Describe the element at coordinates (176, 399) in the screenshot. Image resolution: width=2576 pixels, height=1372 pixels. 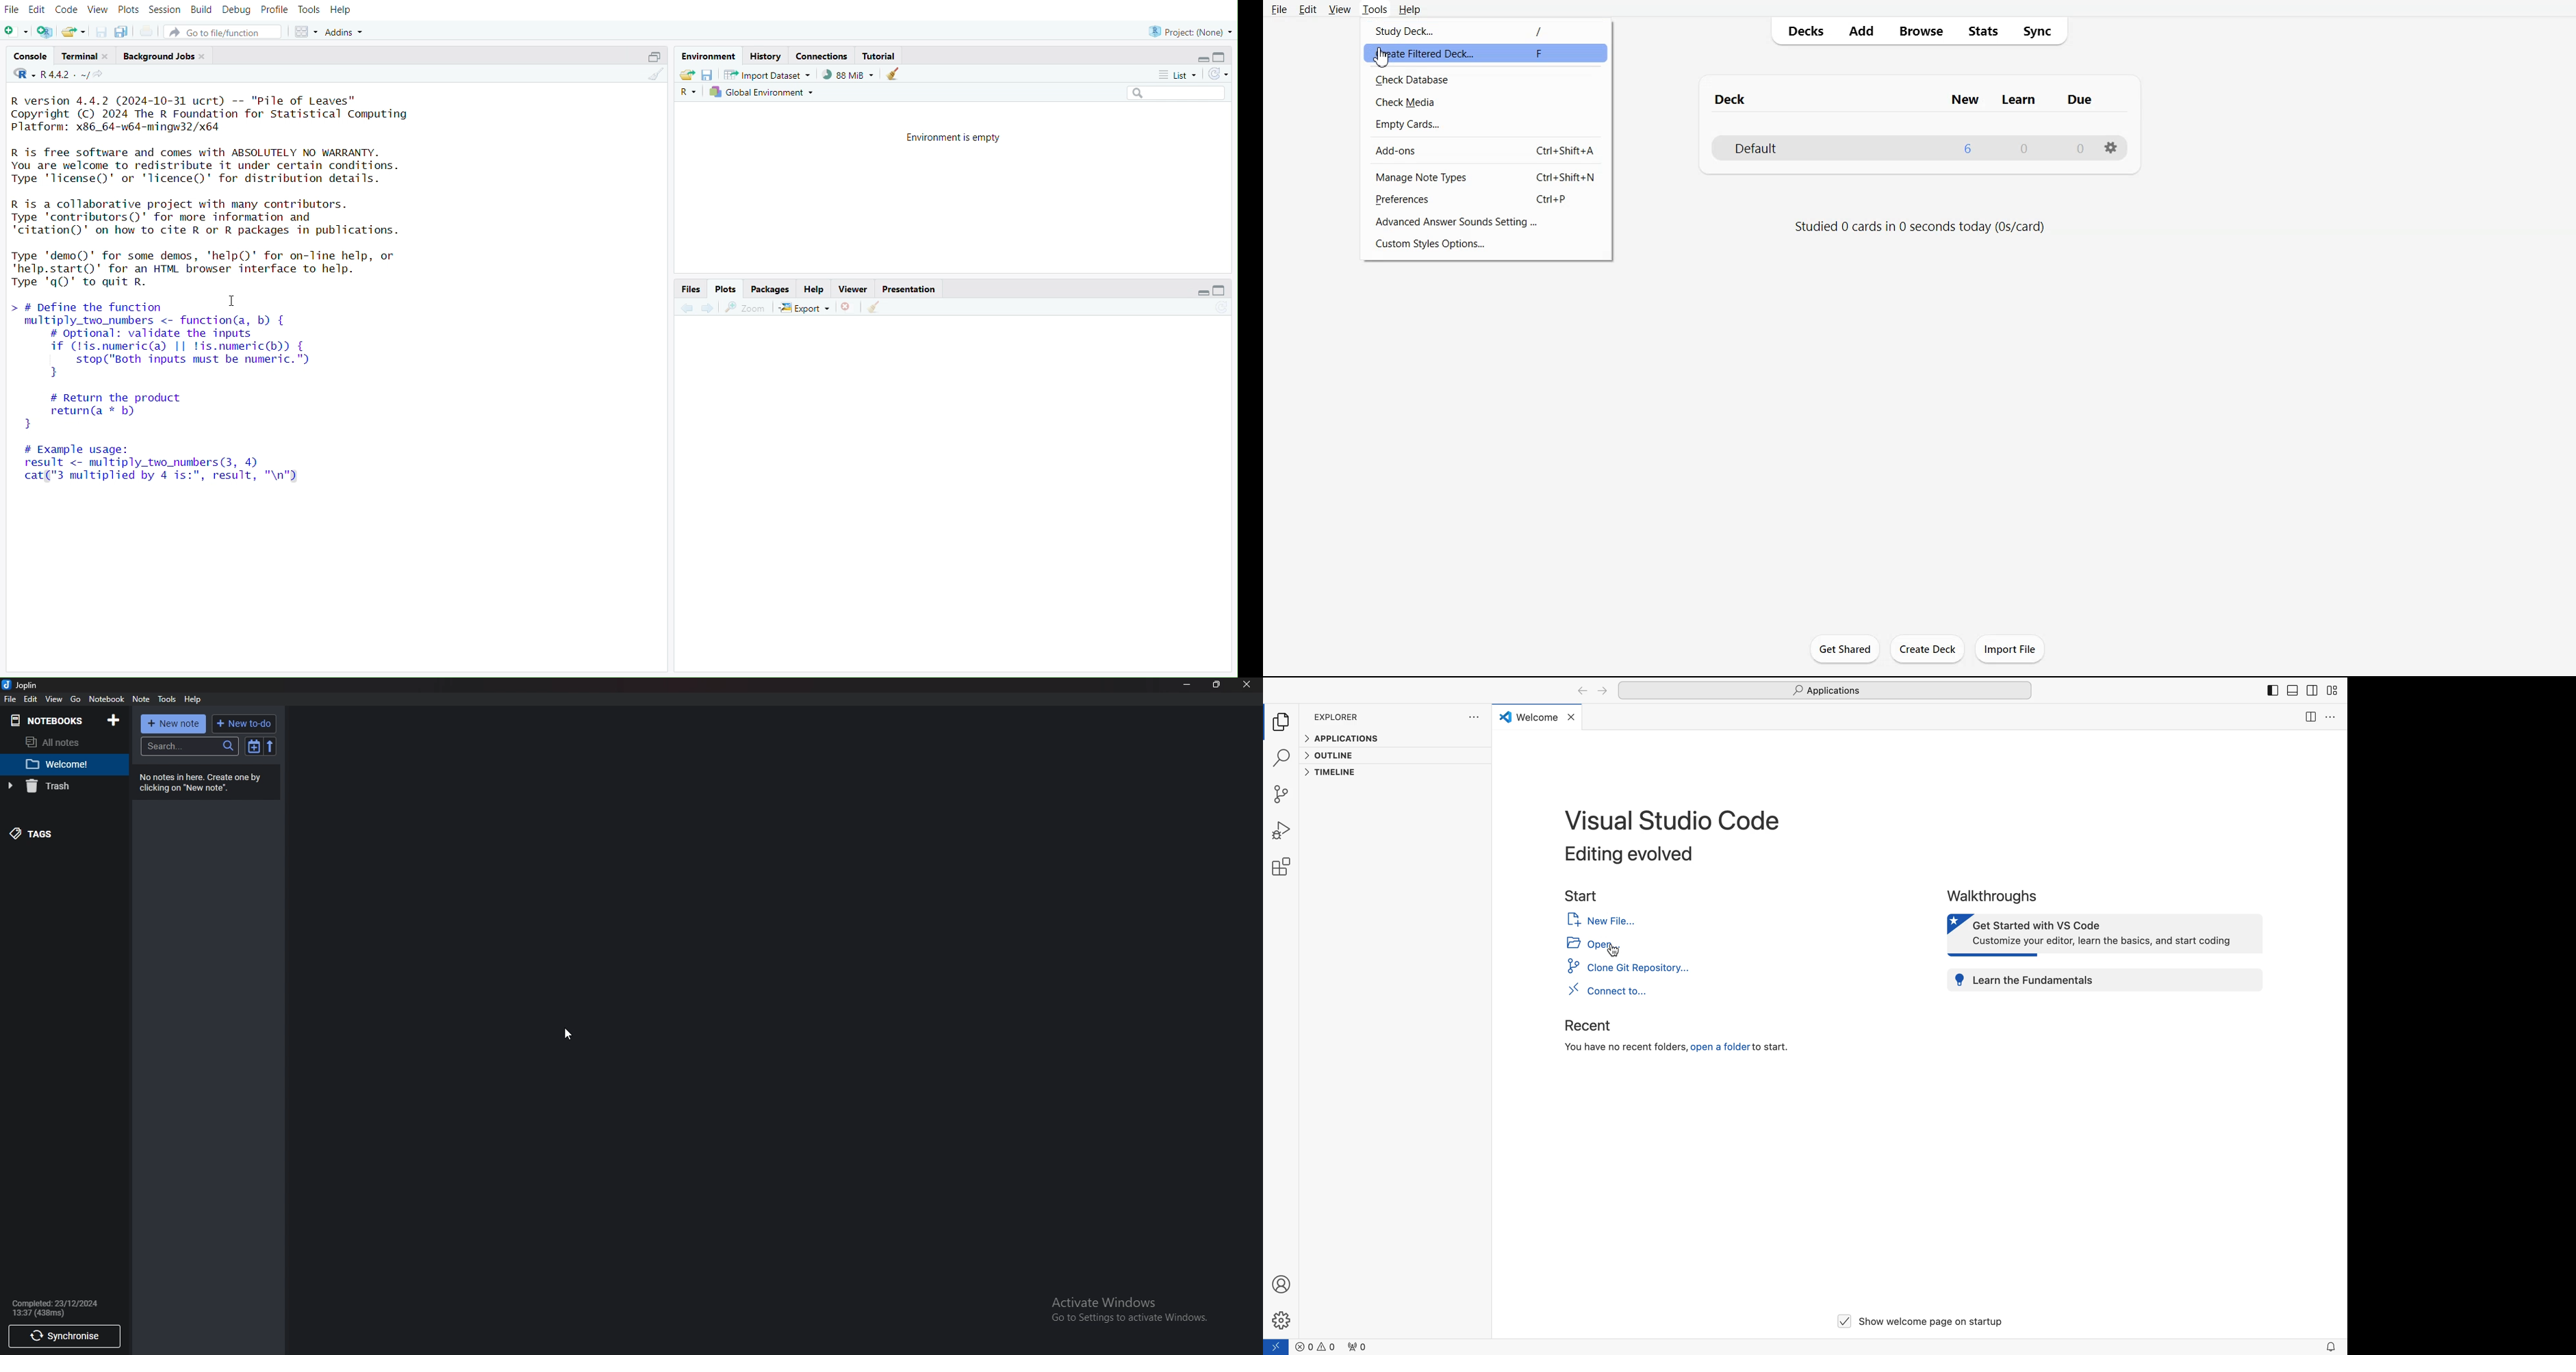
I see `> # Define the function B

multiply _two_nunbers <- function(a, b) {
# optional: validate the inputs
if (lis.numeric(a) || lis.numeric(b)) {

stop("Both inputs must be numeric."

3
# Return the product
return(a * b)

3

# Example usage:

result < multiply_two_nunbers(3, 4)

cat("3 multiplied by 4 is:", result, "\n")` at that location.